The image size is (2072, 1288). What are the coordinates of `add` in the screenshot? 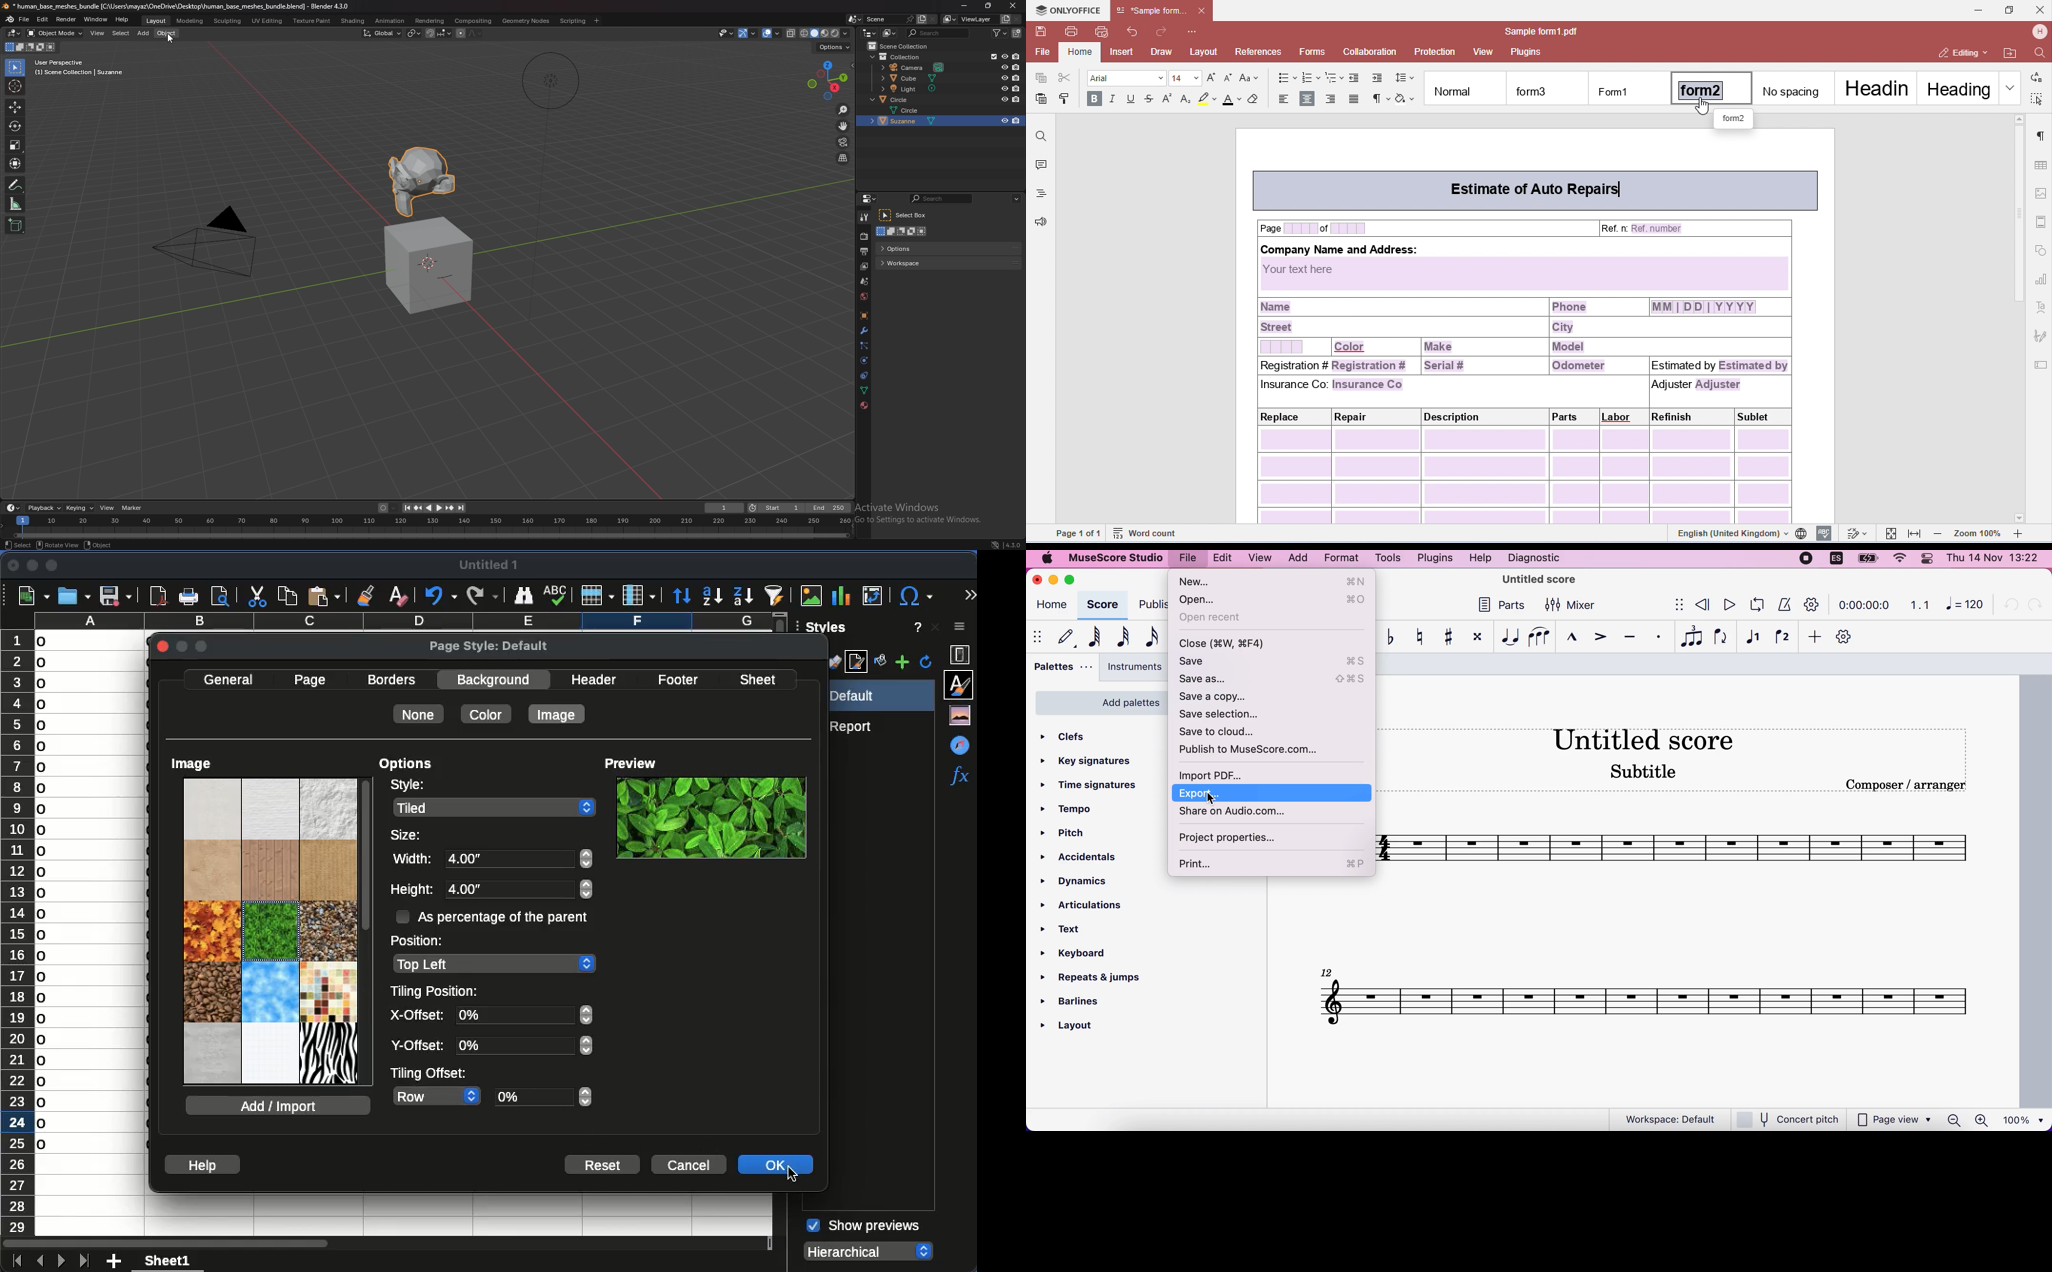 It's located at (1302, 560).